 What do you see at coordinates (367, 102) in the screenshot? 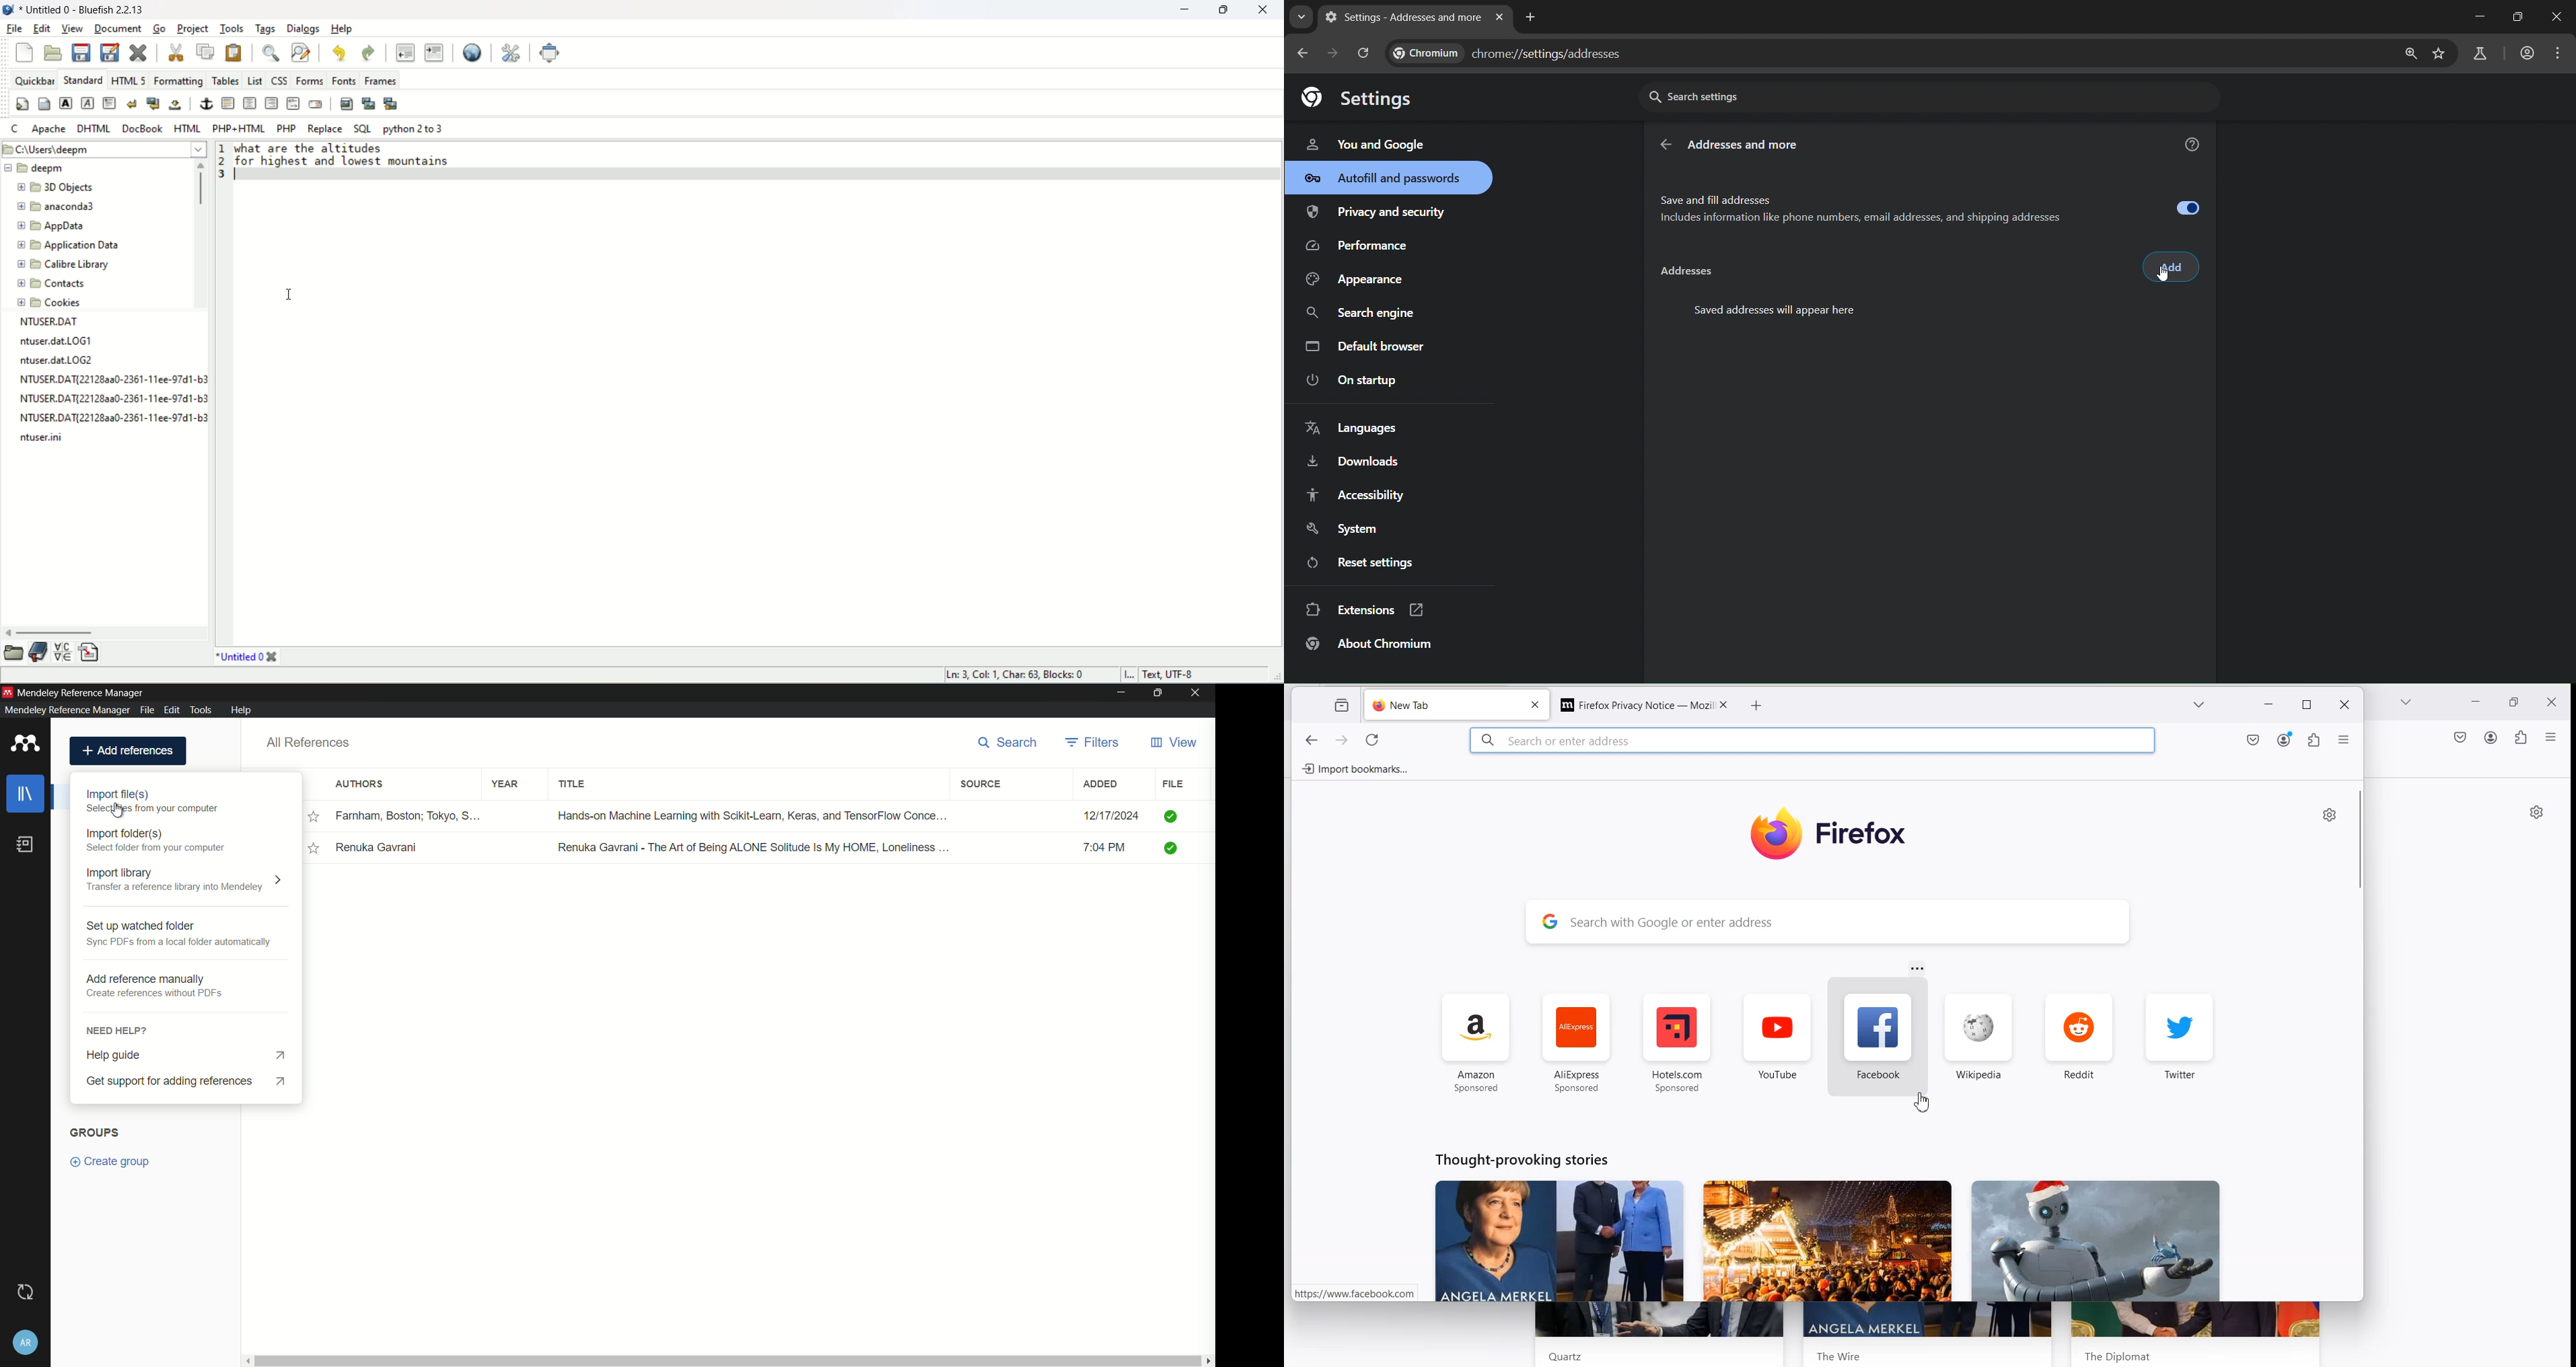
I see `insert thumbnail` at bounding box center [367, 102].